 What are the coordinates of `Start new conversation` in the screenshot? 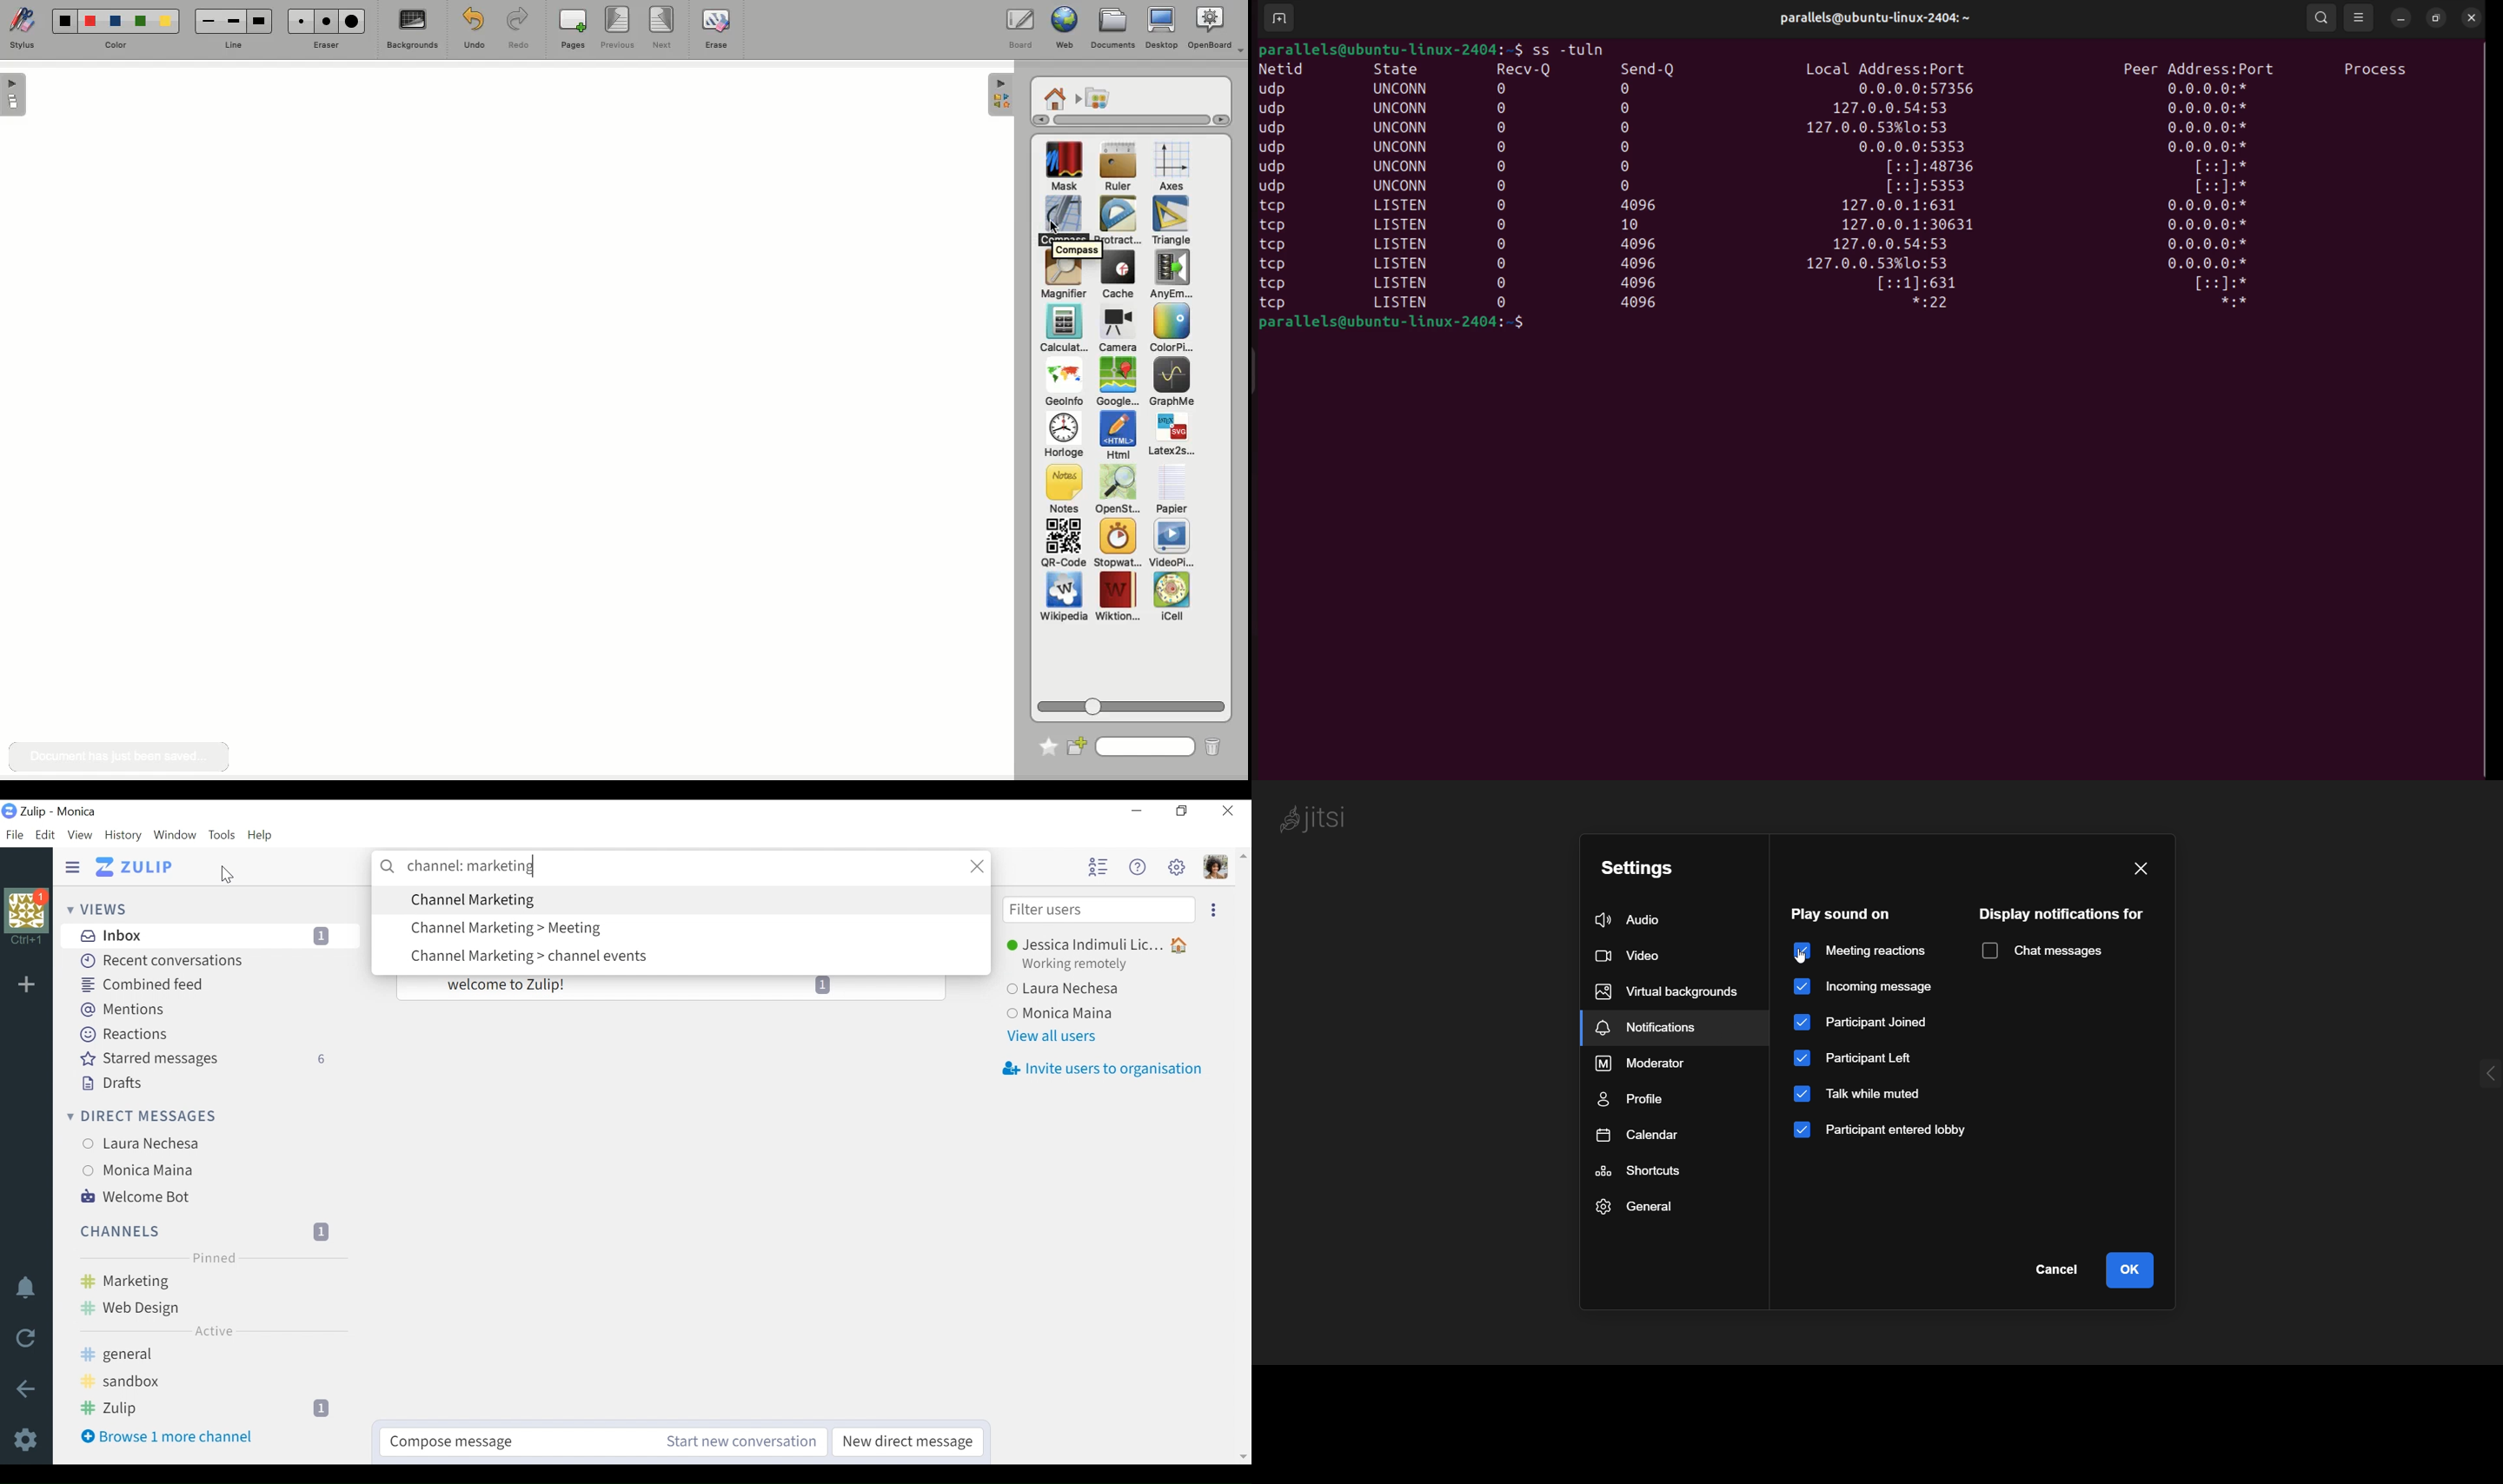 It's located at (740, 1441).